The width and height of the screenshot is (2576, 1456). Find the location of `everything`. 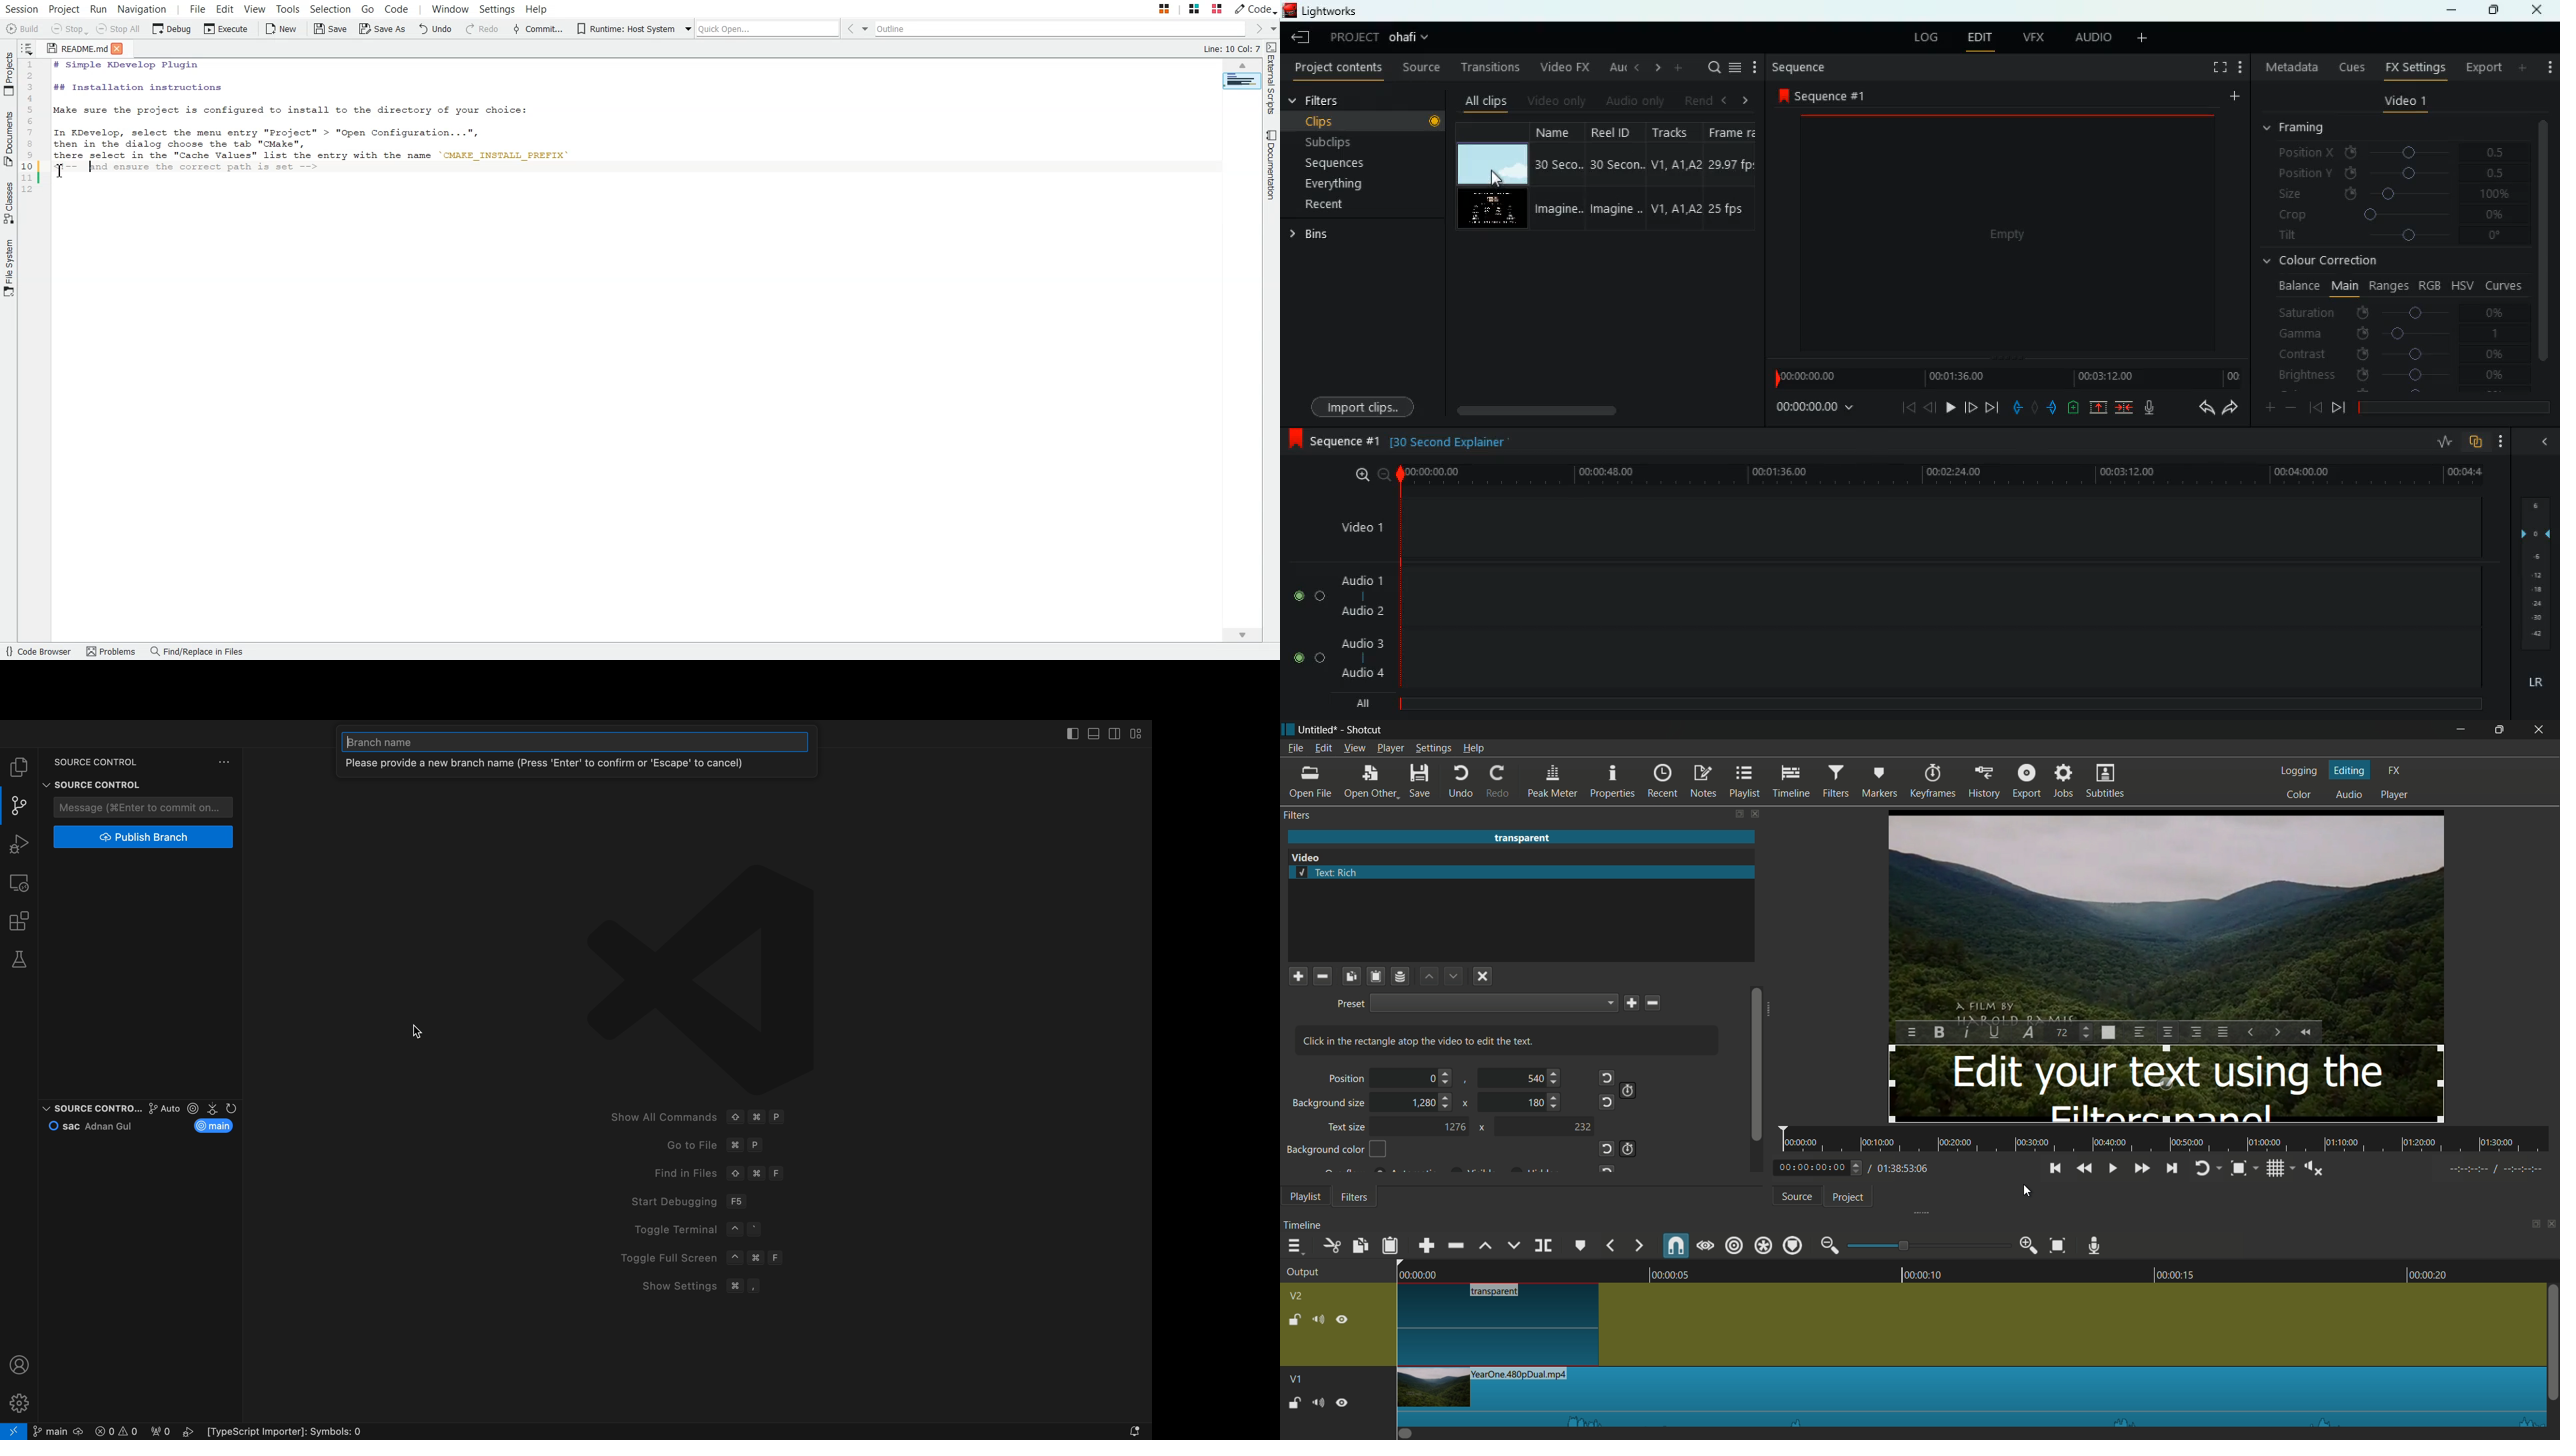

everything is located at coordinates (1353, 187).